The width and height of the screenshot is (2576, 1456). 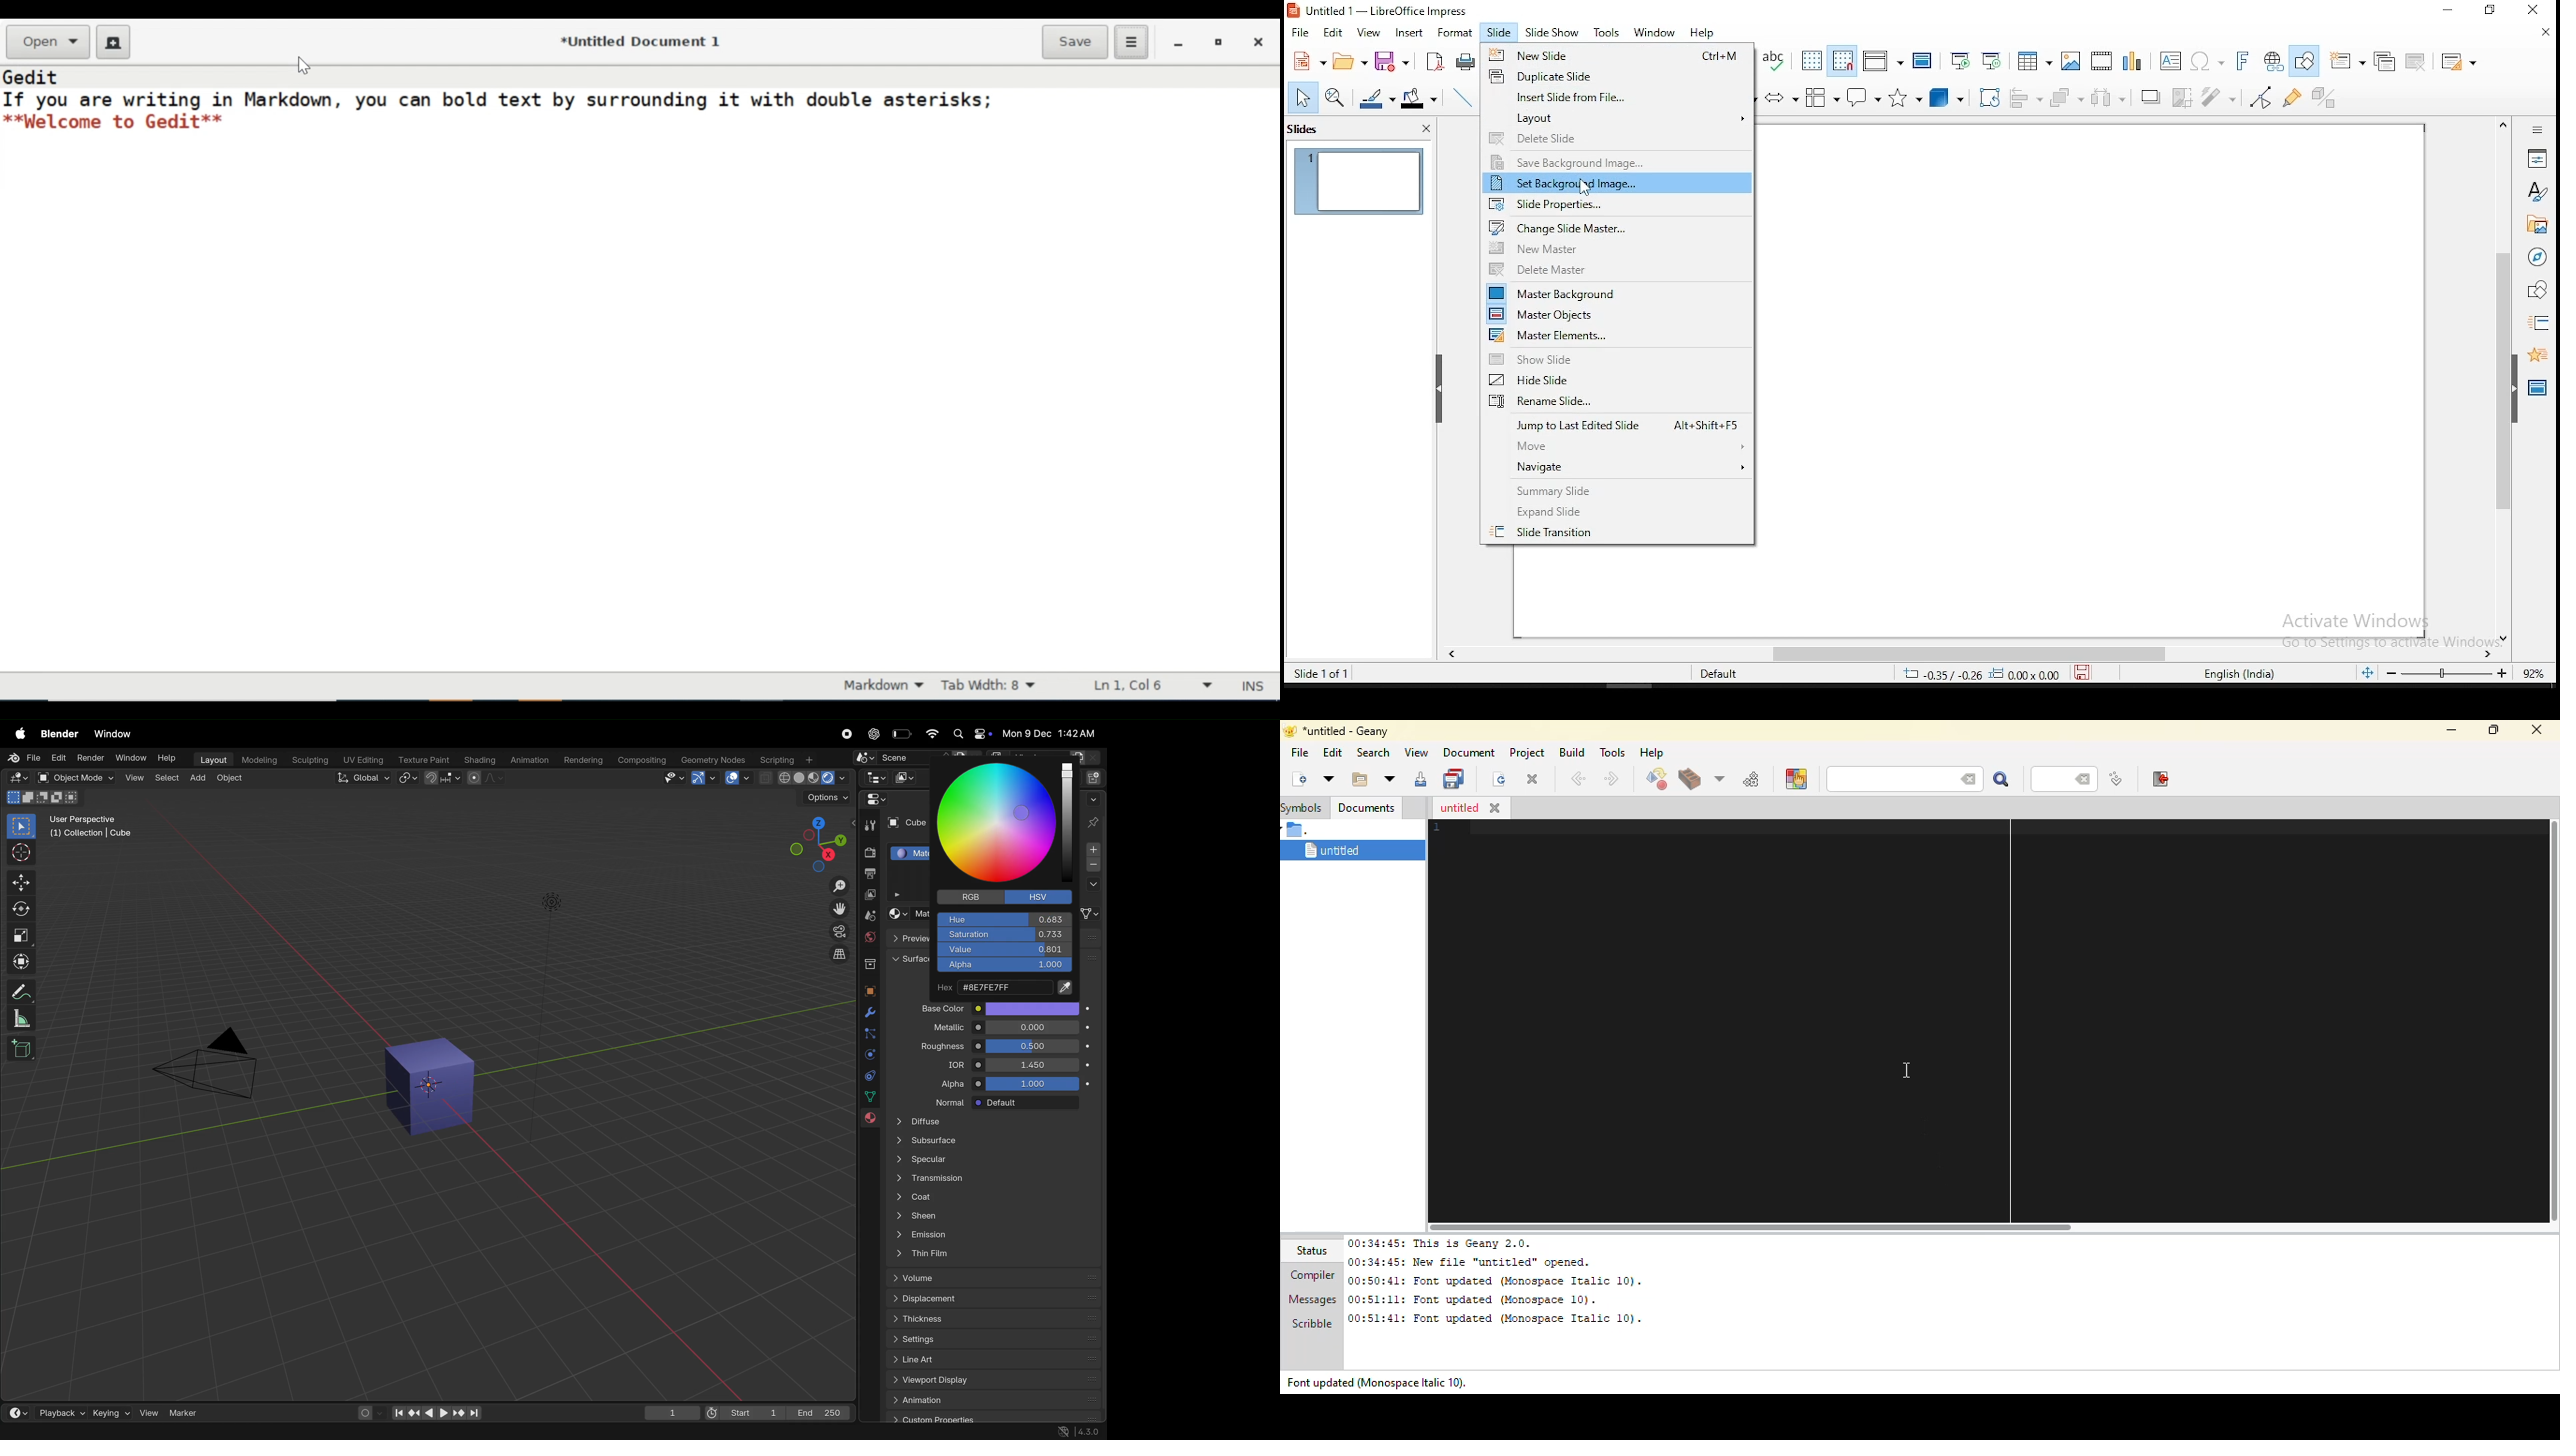 What do you see at coordinates (714, 759) in the screenshot?
I see `Geometry notes` at bounding box center [714, 759].